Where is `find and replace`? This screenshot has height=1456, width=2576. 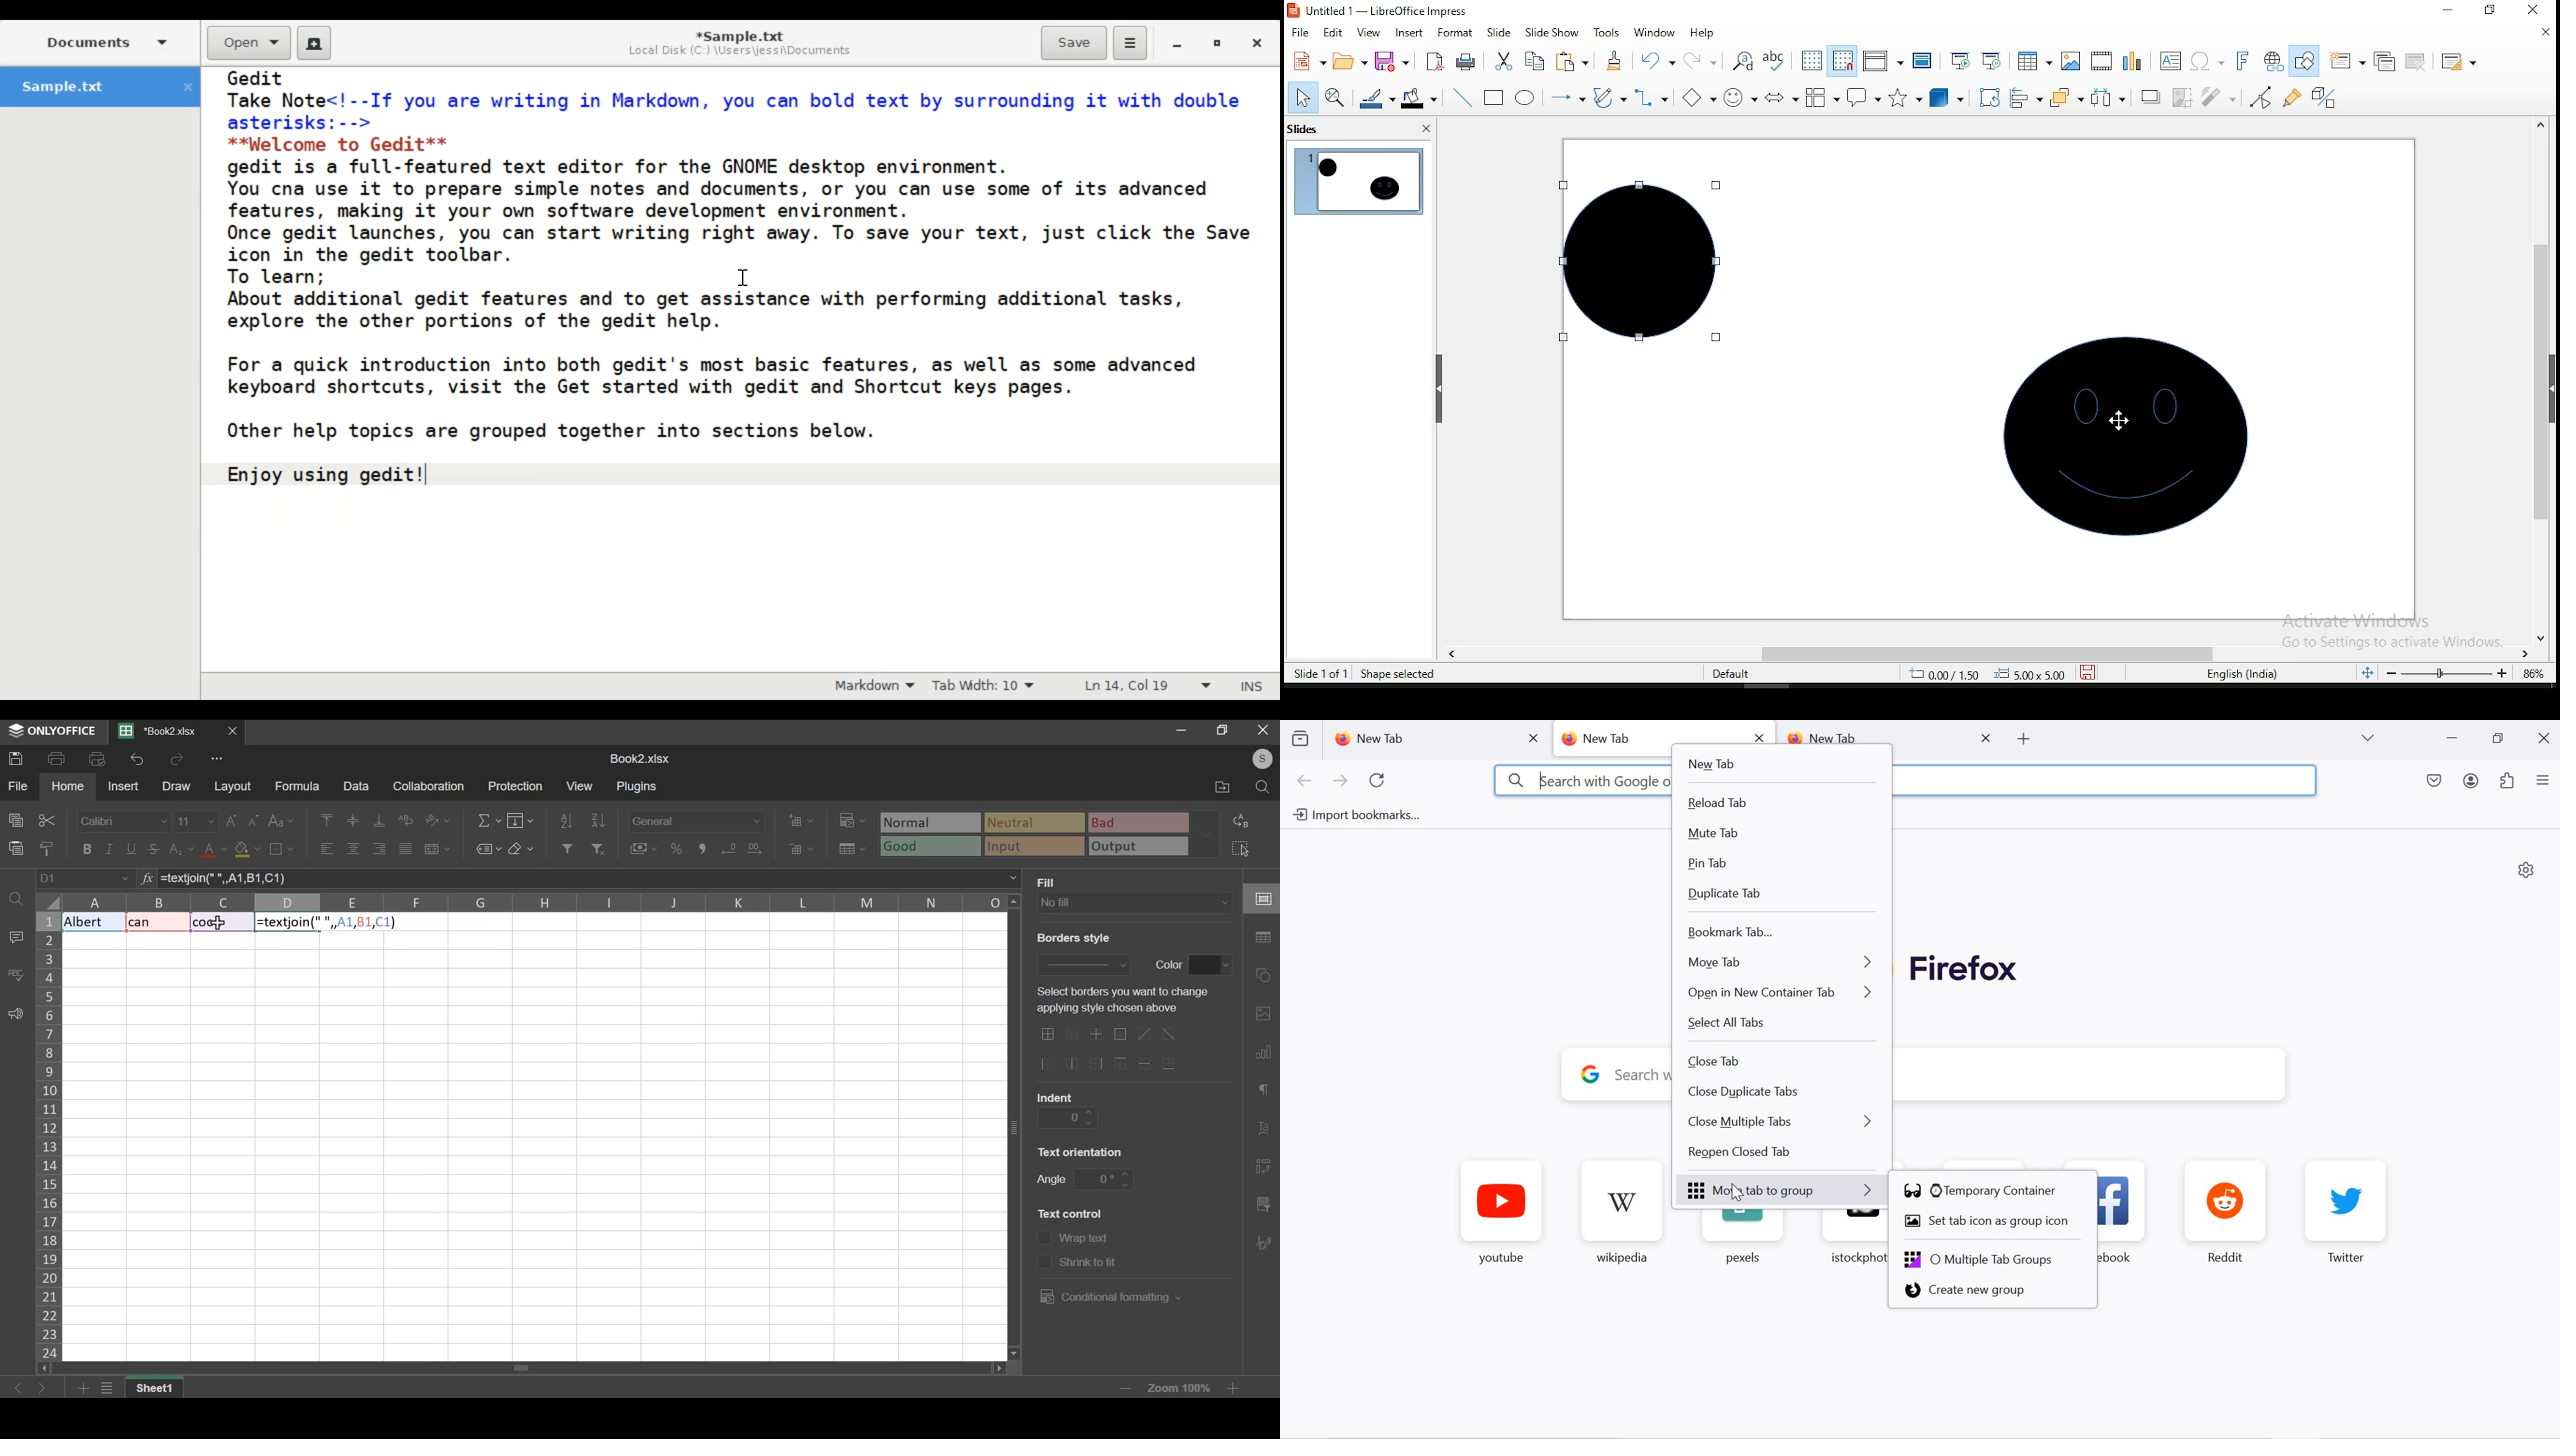
find and replace is located at coordinates (1743, 60).